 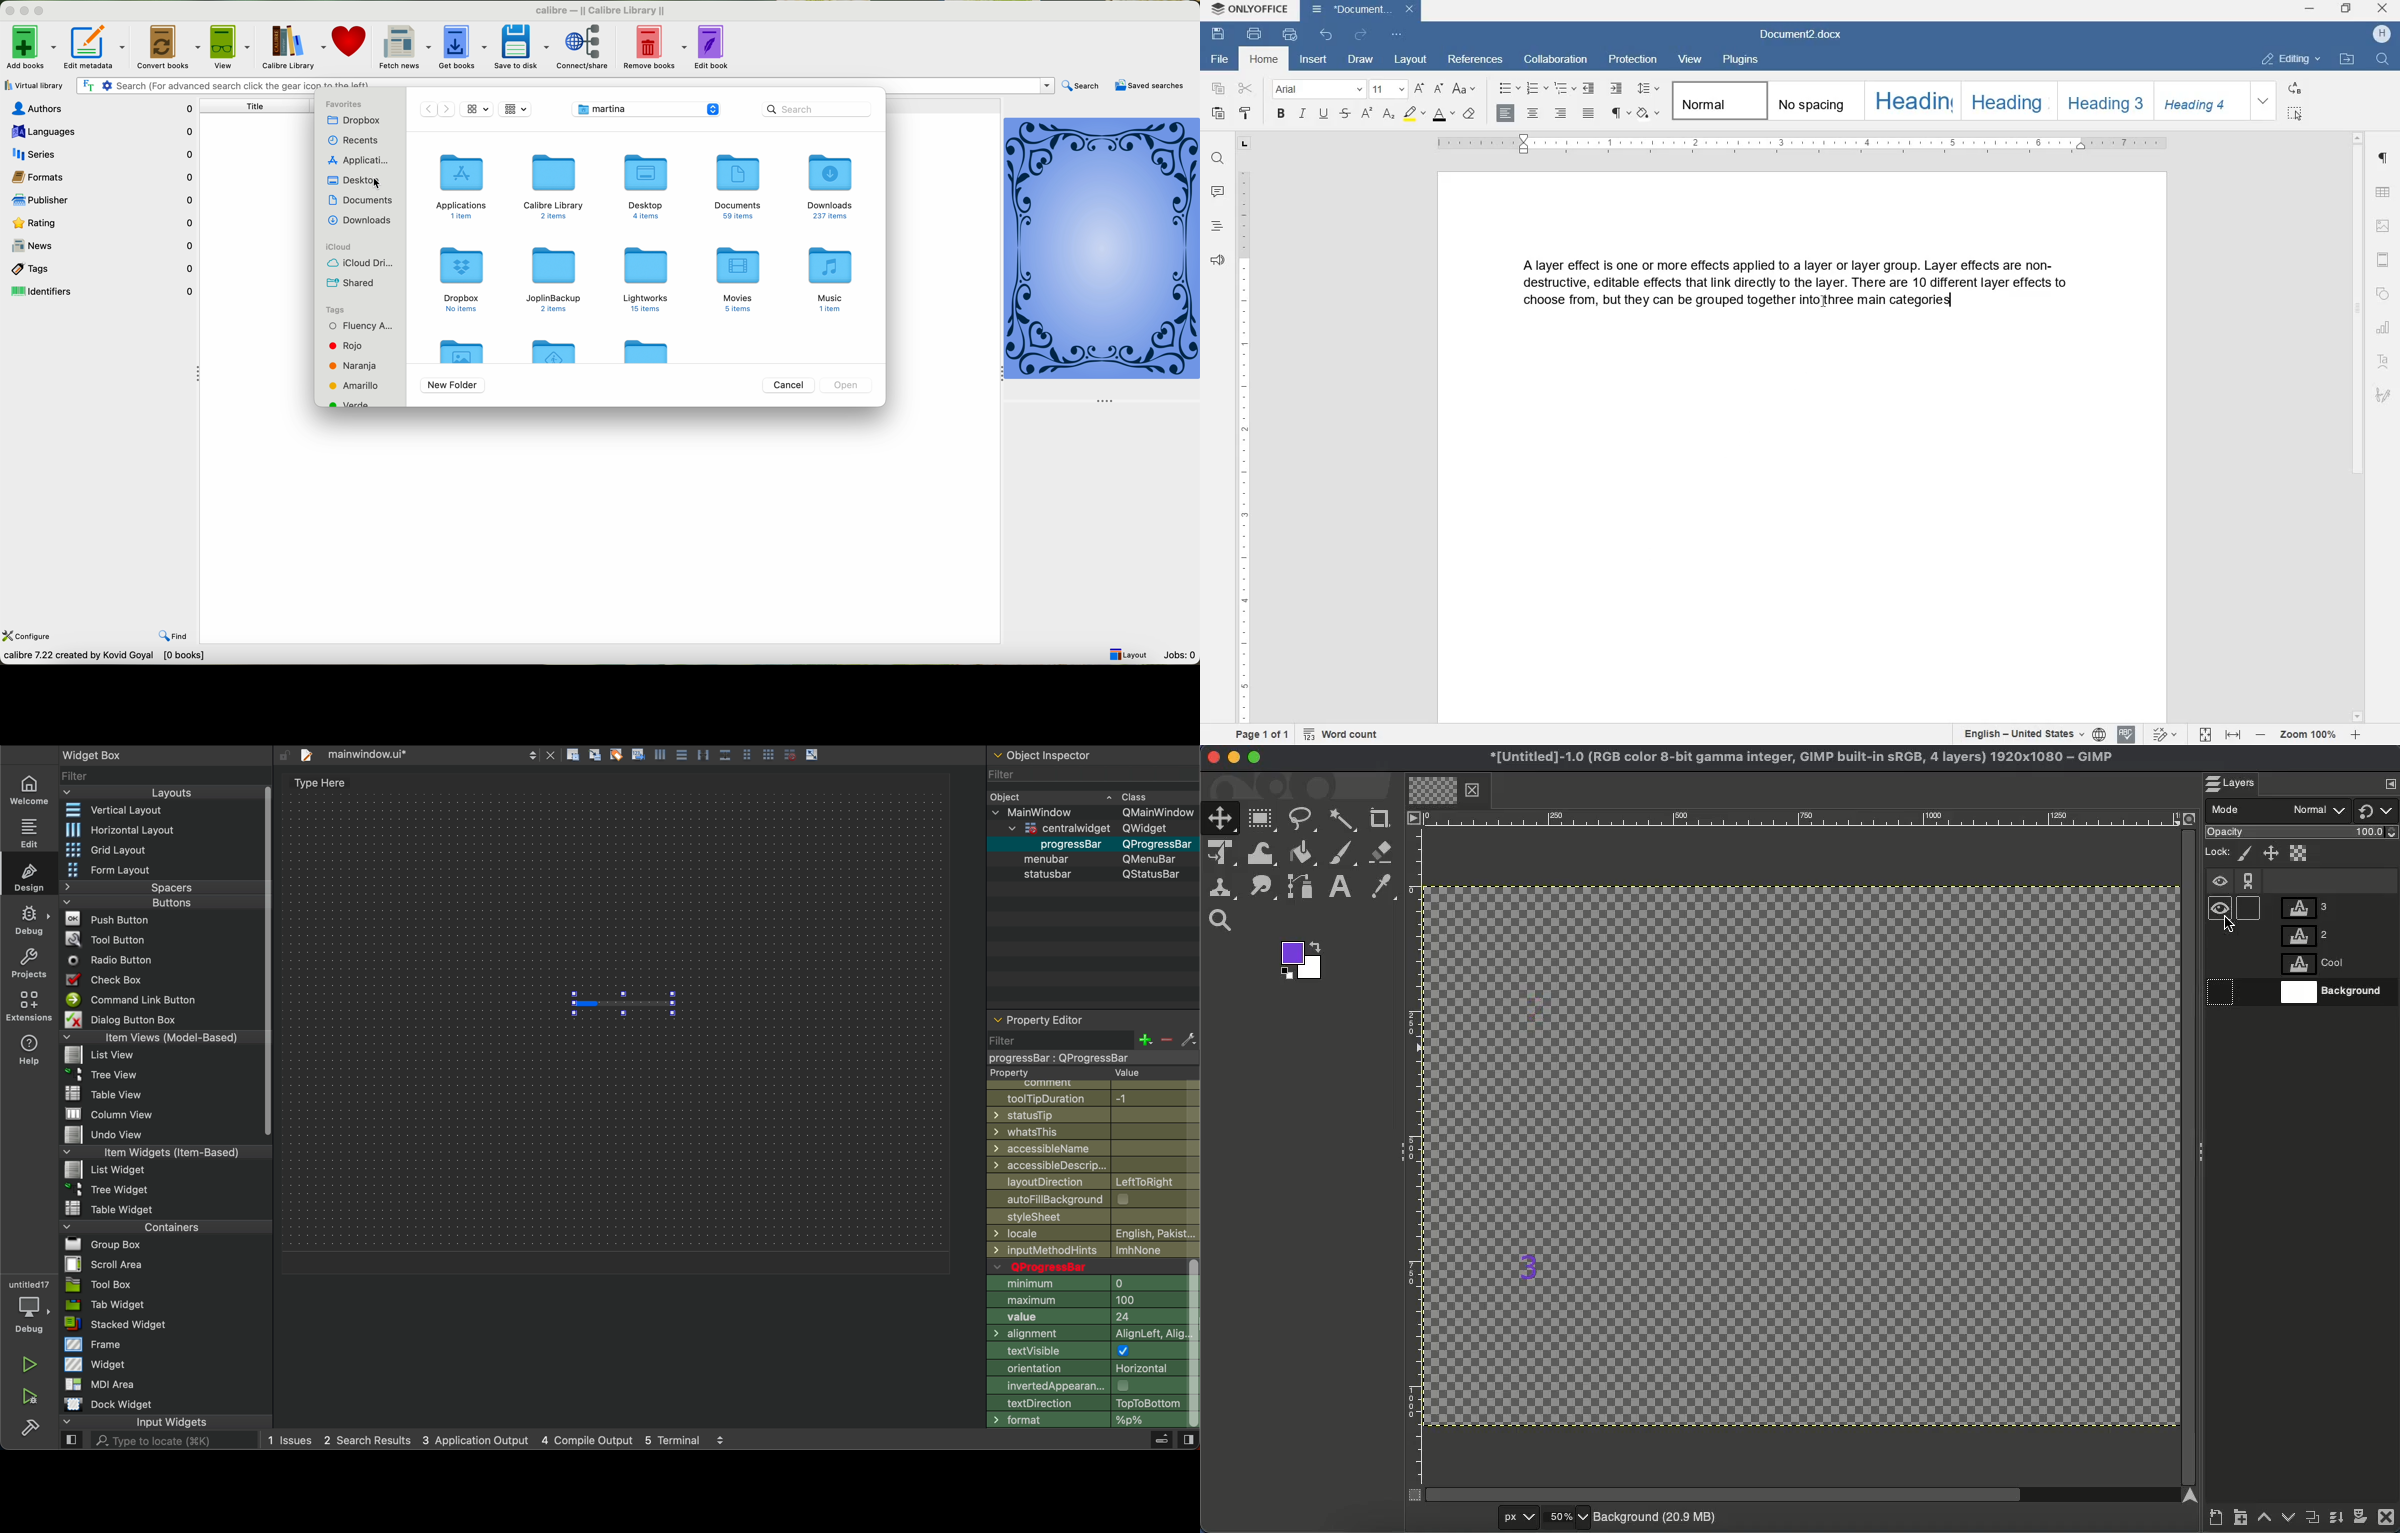 What do you see at coordinates (622, 1004) in the screenshot?
I see `progress bar` at bounding box center [622, 1004].